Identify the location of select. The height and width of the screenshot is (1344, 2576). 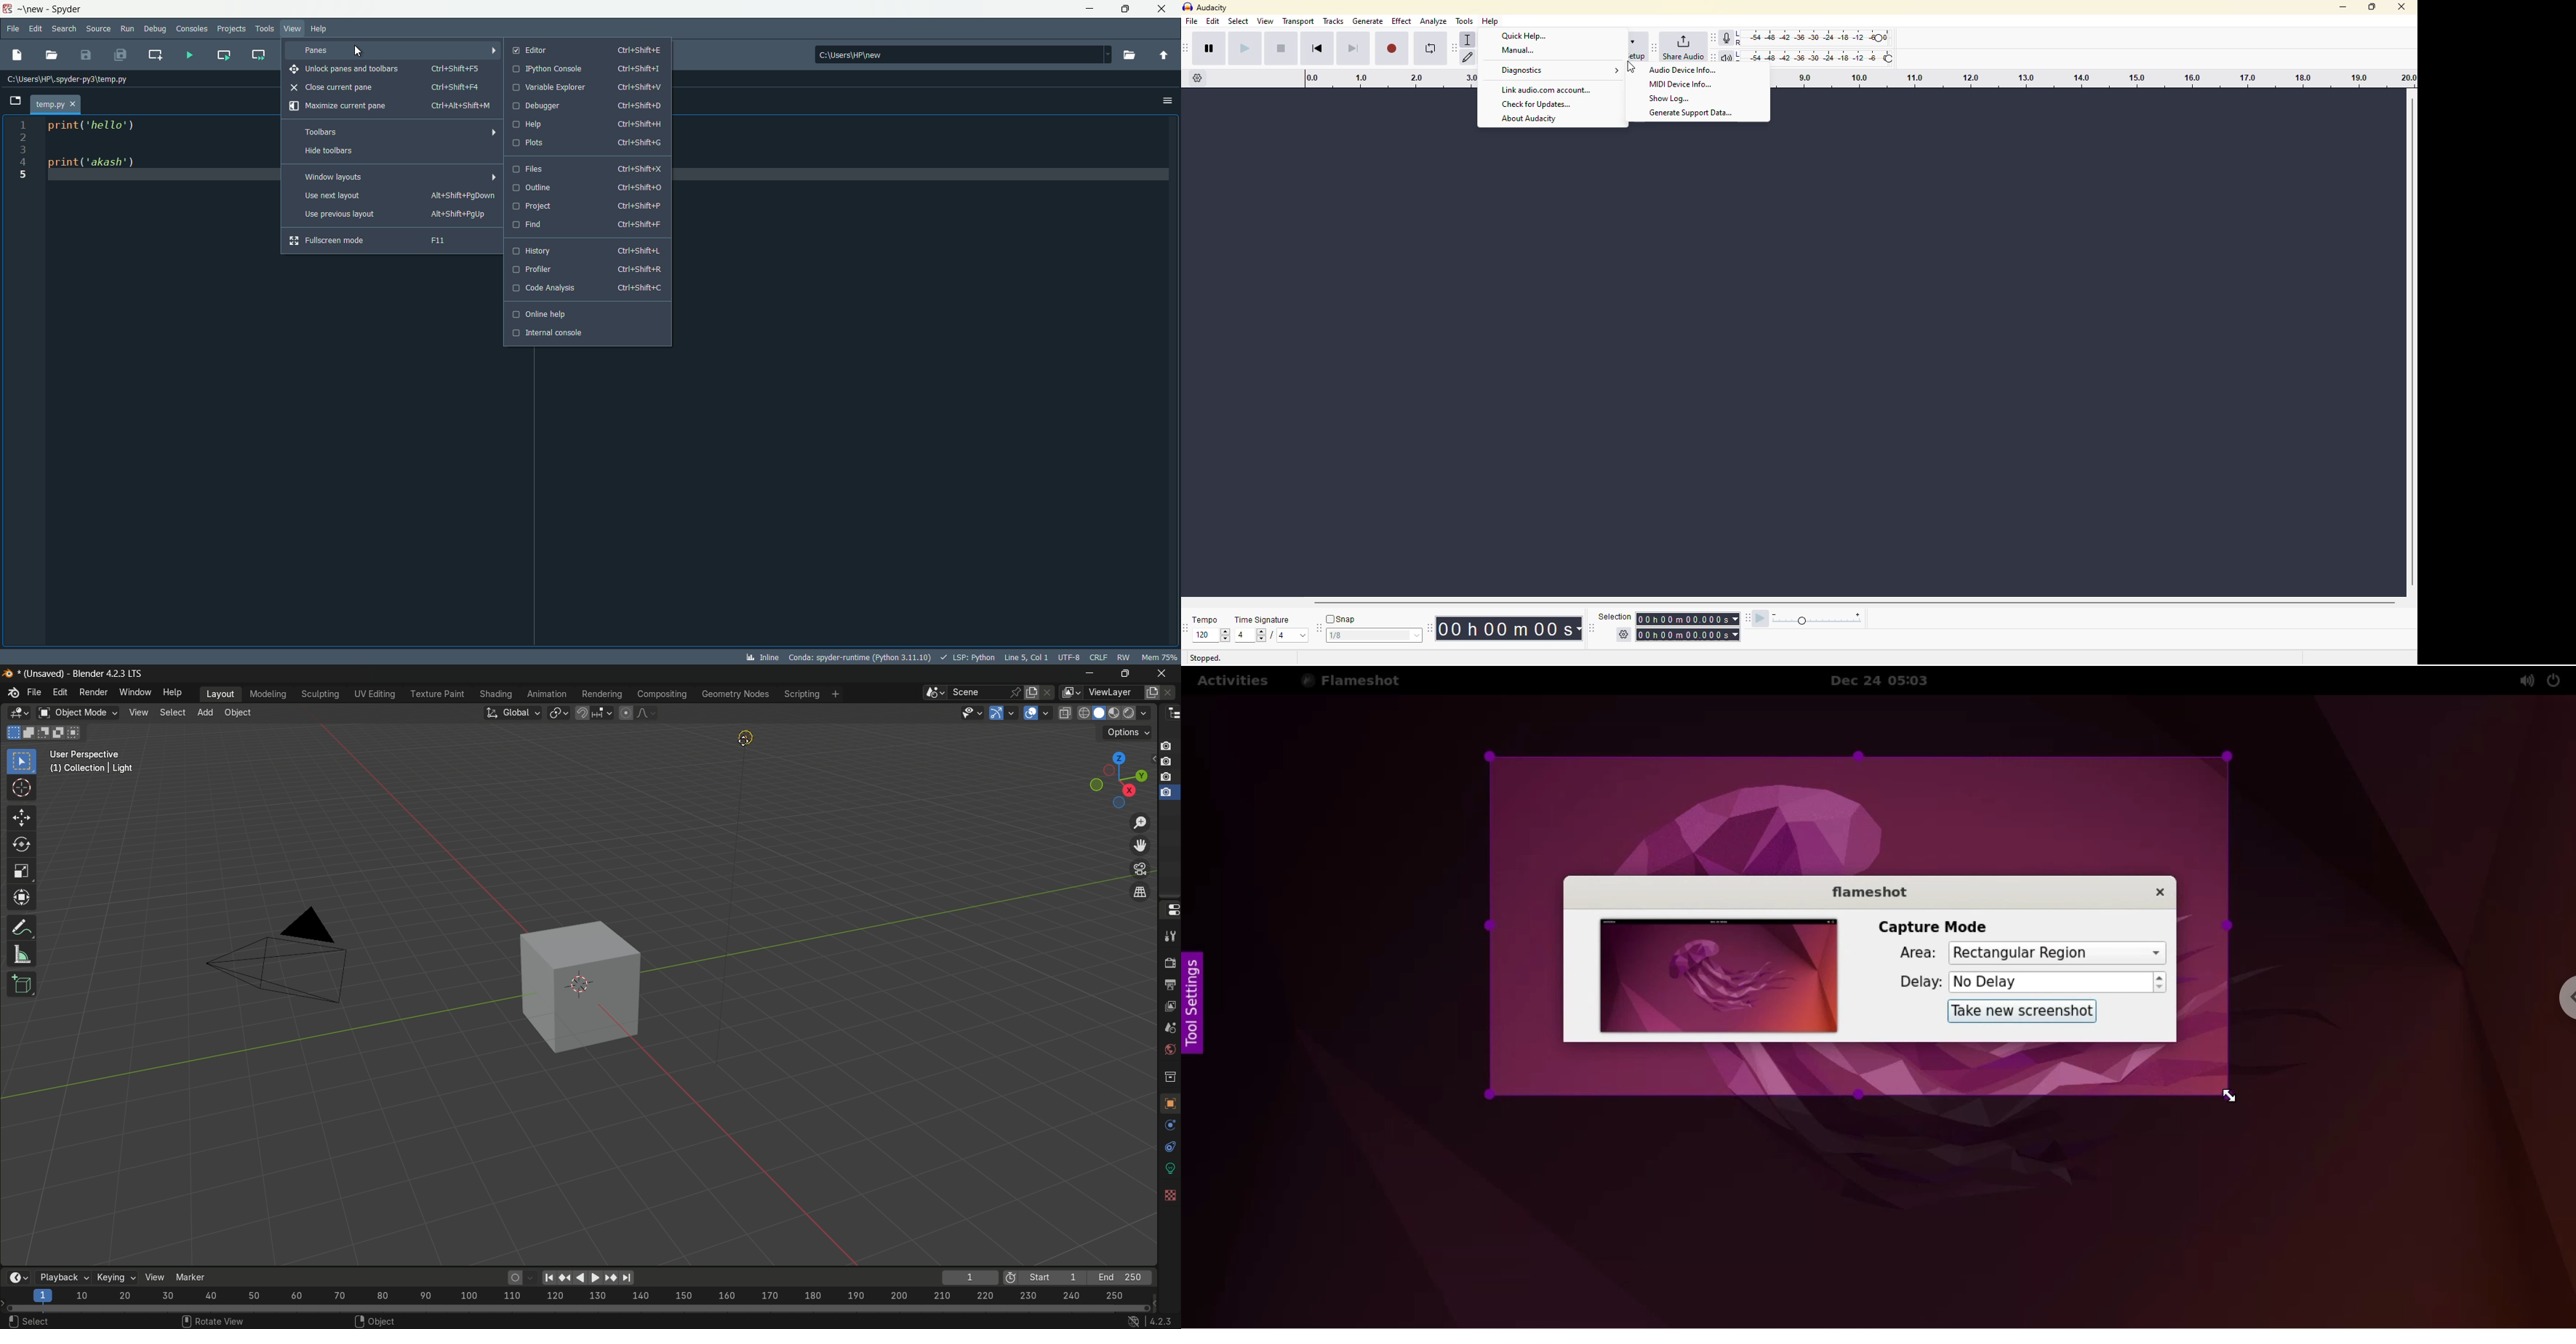
(1237, 23).